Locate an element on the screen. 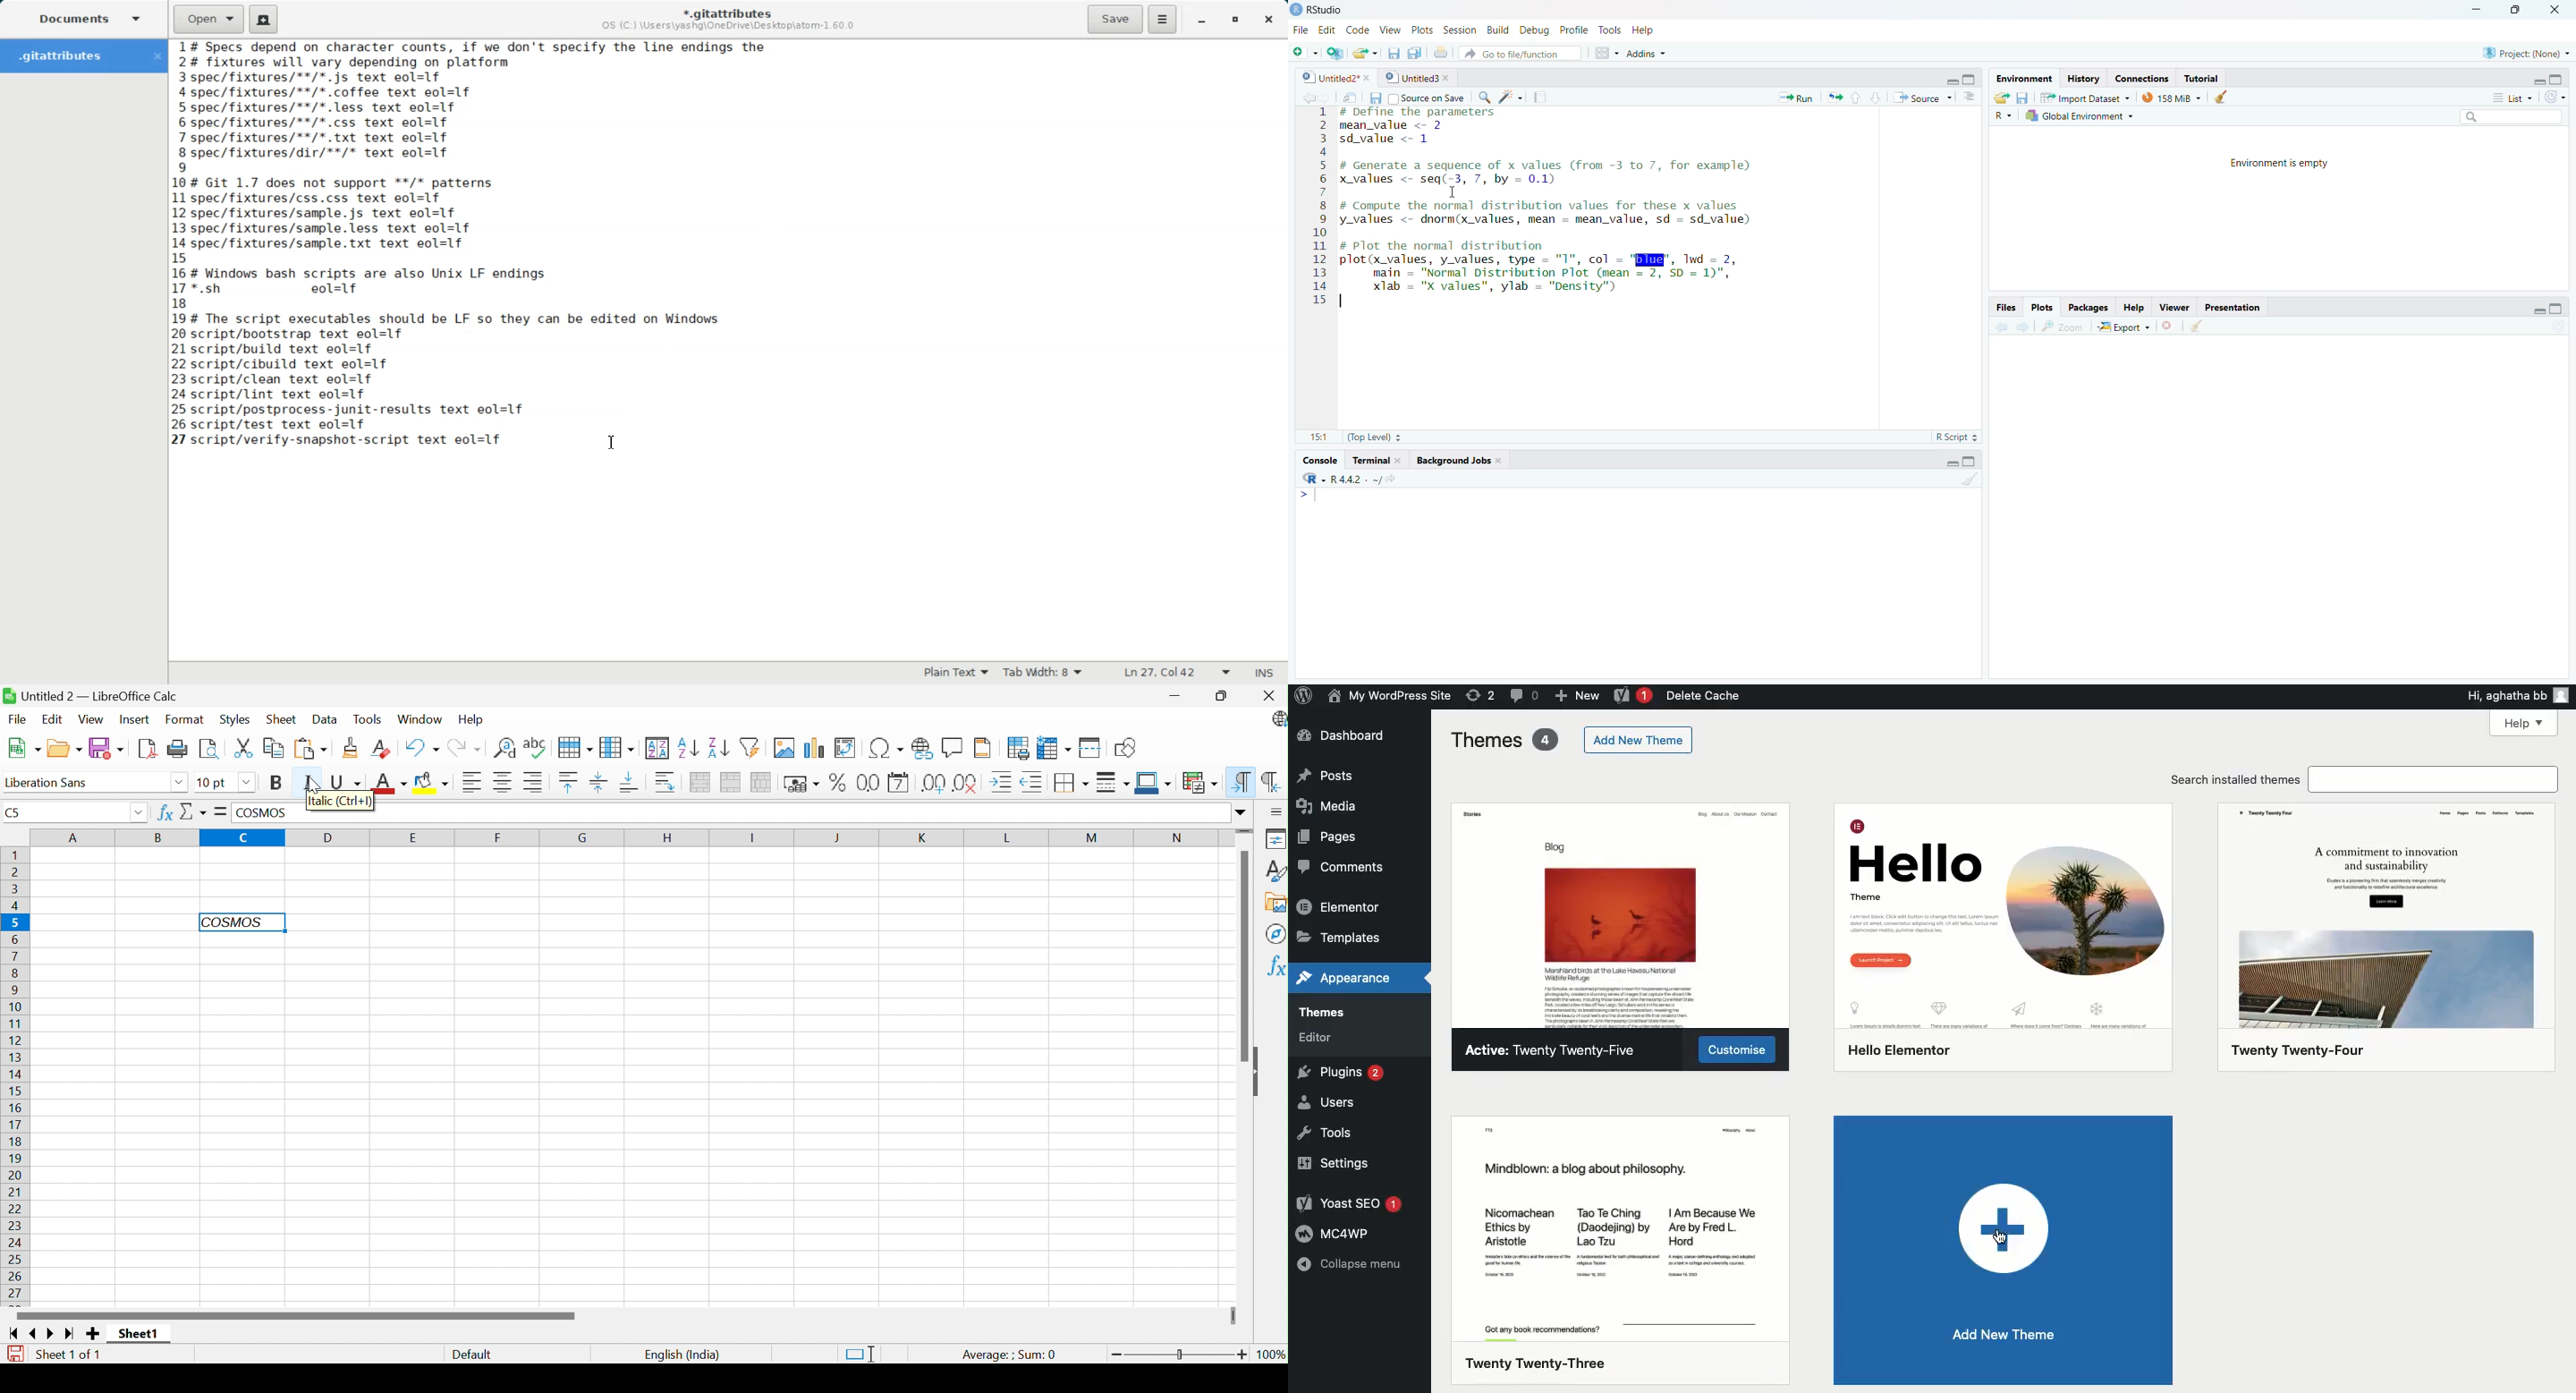 Image resolution: width=2576 pixels, height=1400 pixels. Environment is located at coordinates (2022, 78).